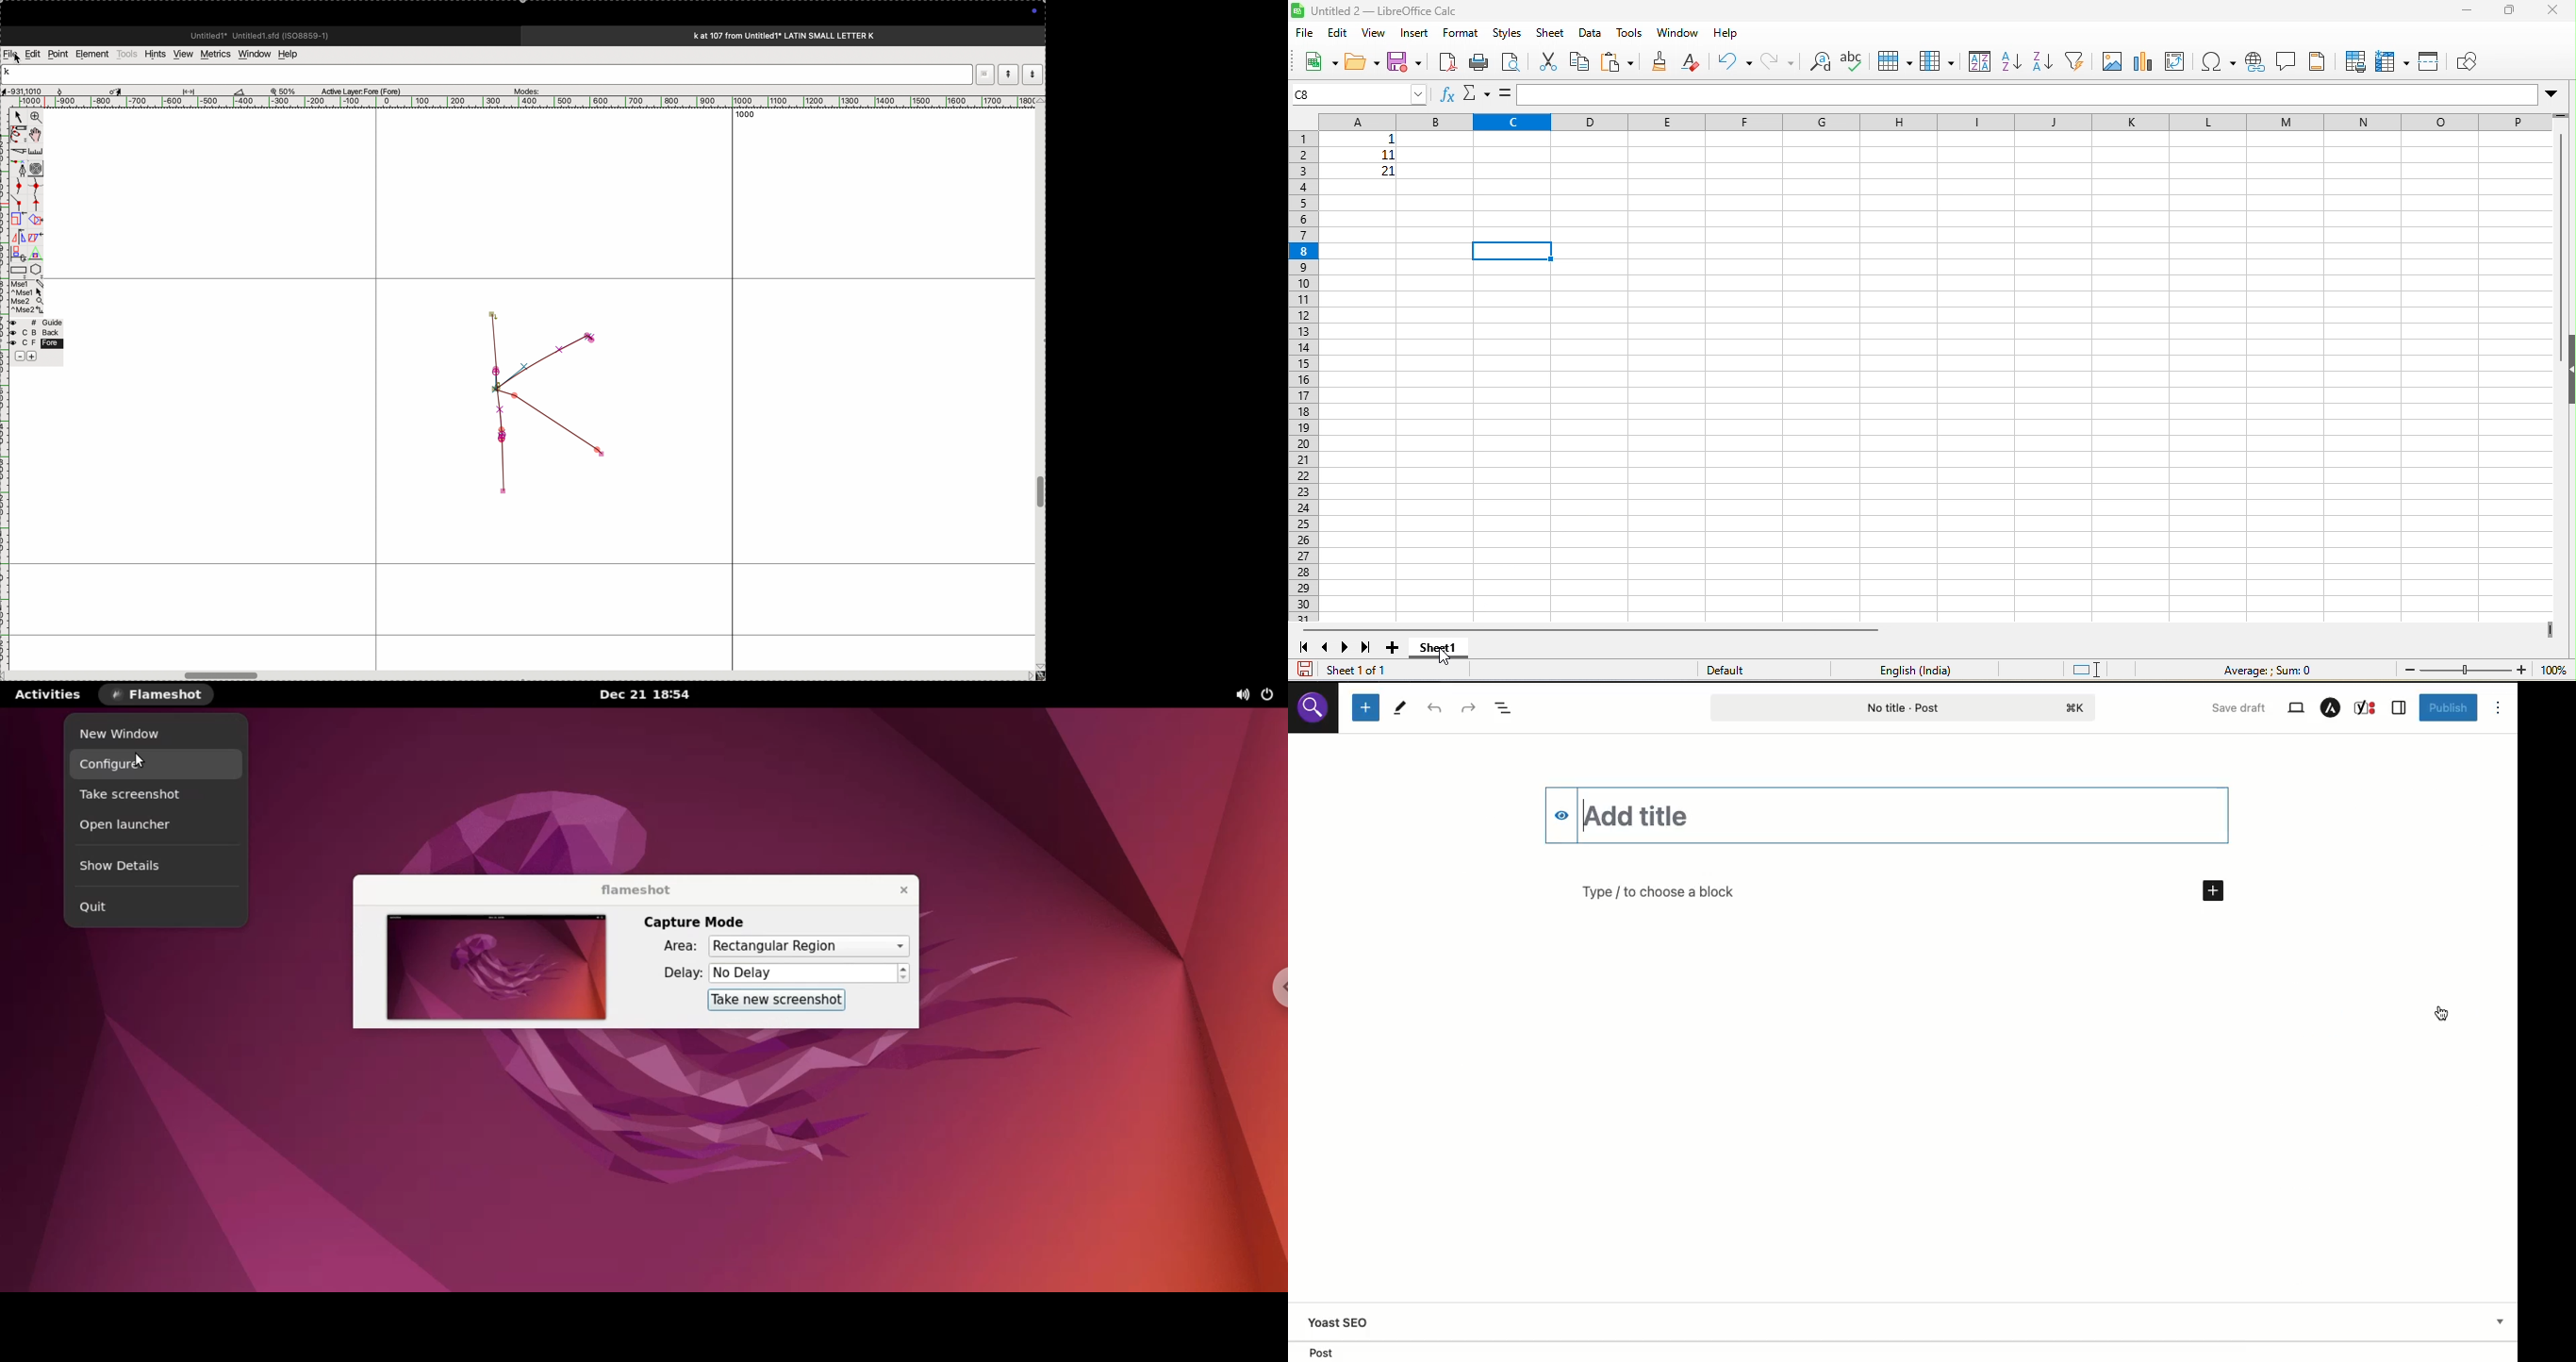 This screenshot has width=2576, height=1372. What do you see at coordinates (1739, 670) in the screenshot?
I see `default` at bounding box center [1739, 670].